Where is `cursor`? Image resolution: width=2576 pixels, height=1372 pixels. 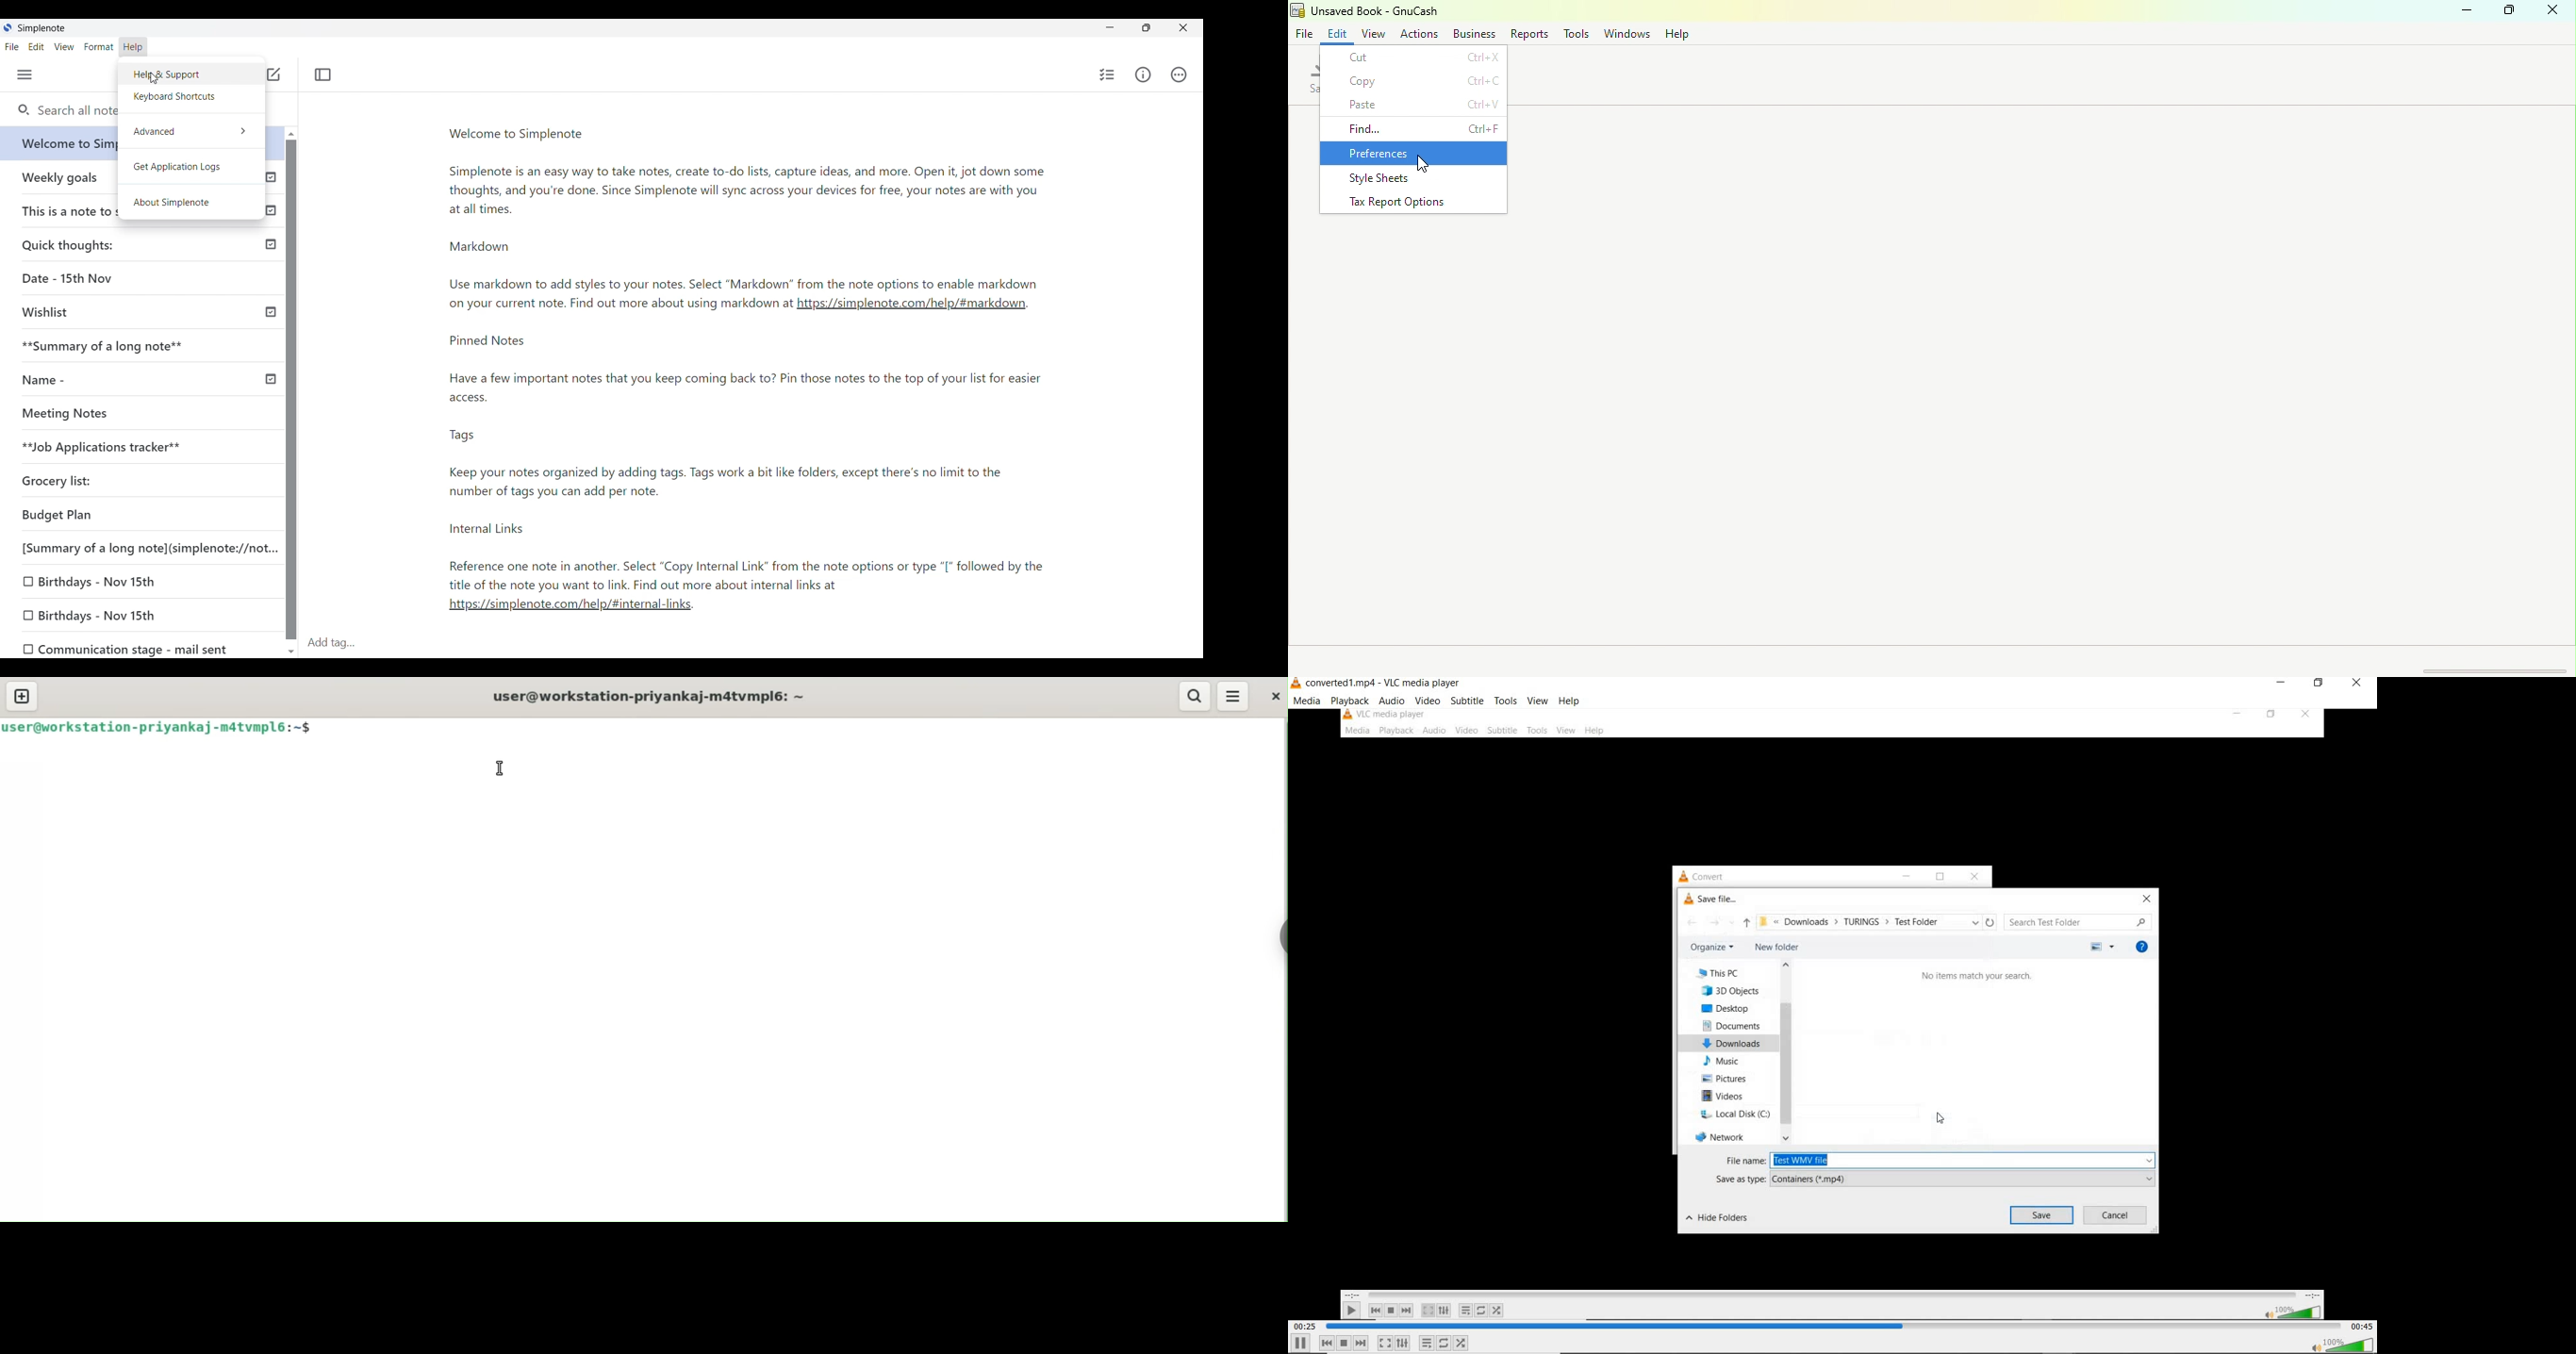
cursor is located at coordinates (154, 79).